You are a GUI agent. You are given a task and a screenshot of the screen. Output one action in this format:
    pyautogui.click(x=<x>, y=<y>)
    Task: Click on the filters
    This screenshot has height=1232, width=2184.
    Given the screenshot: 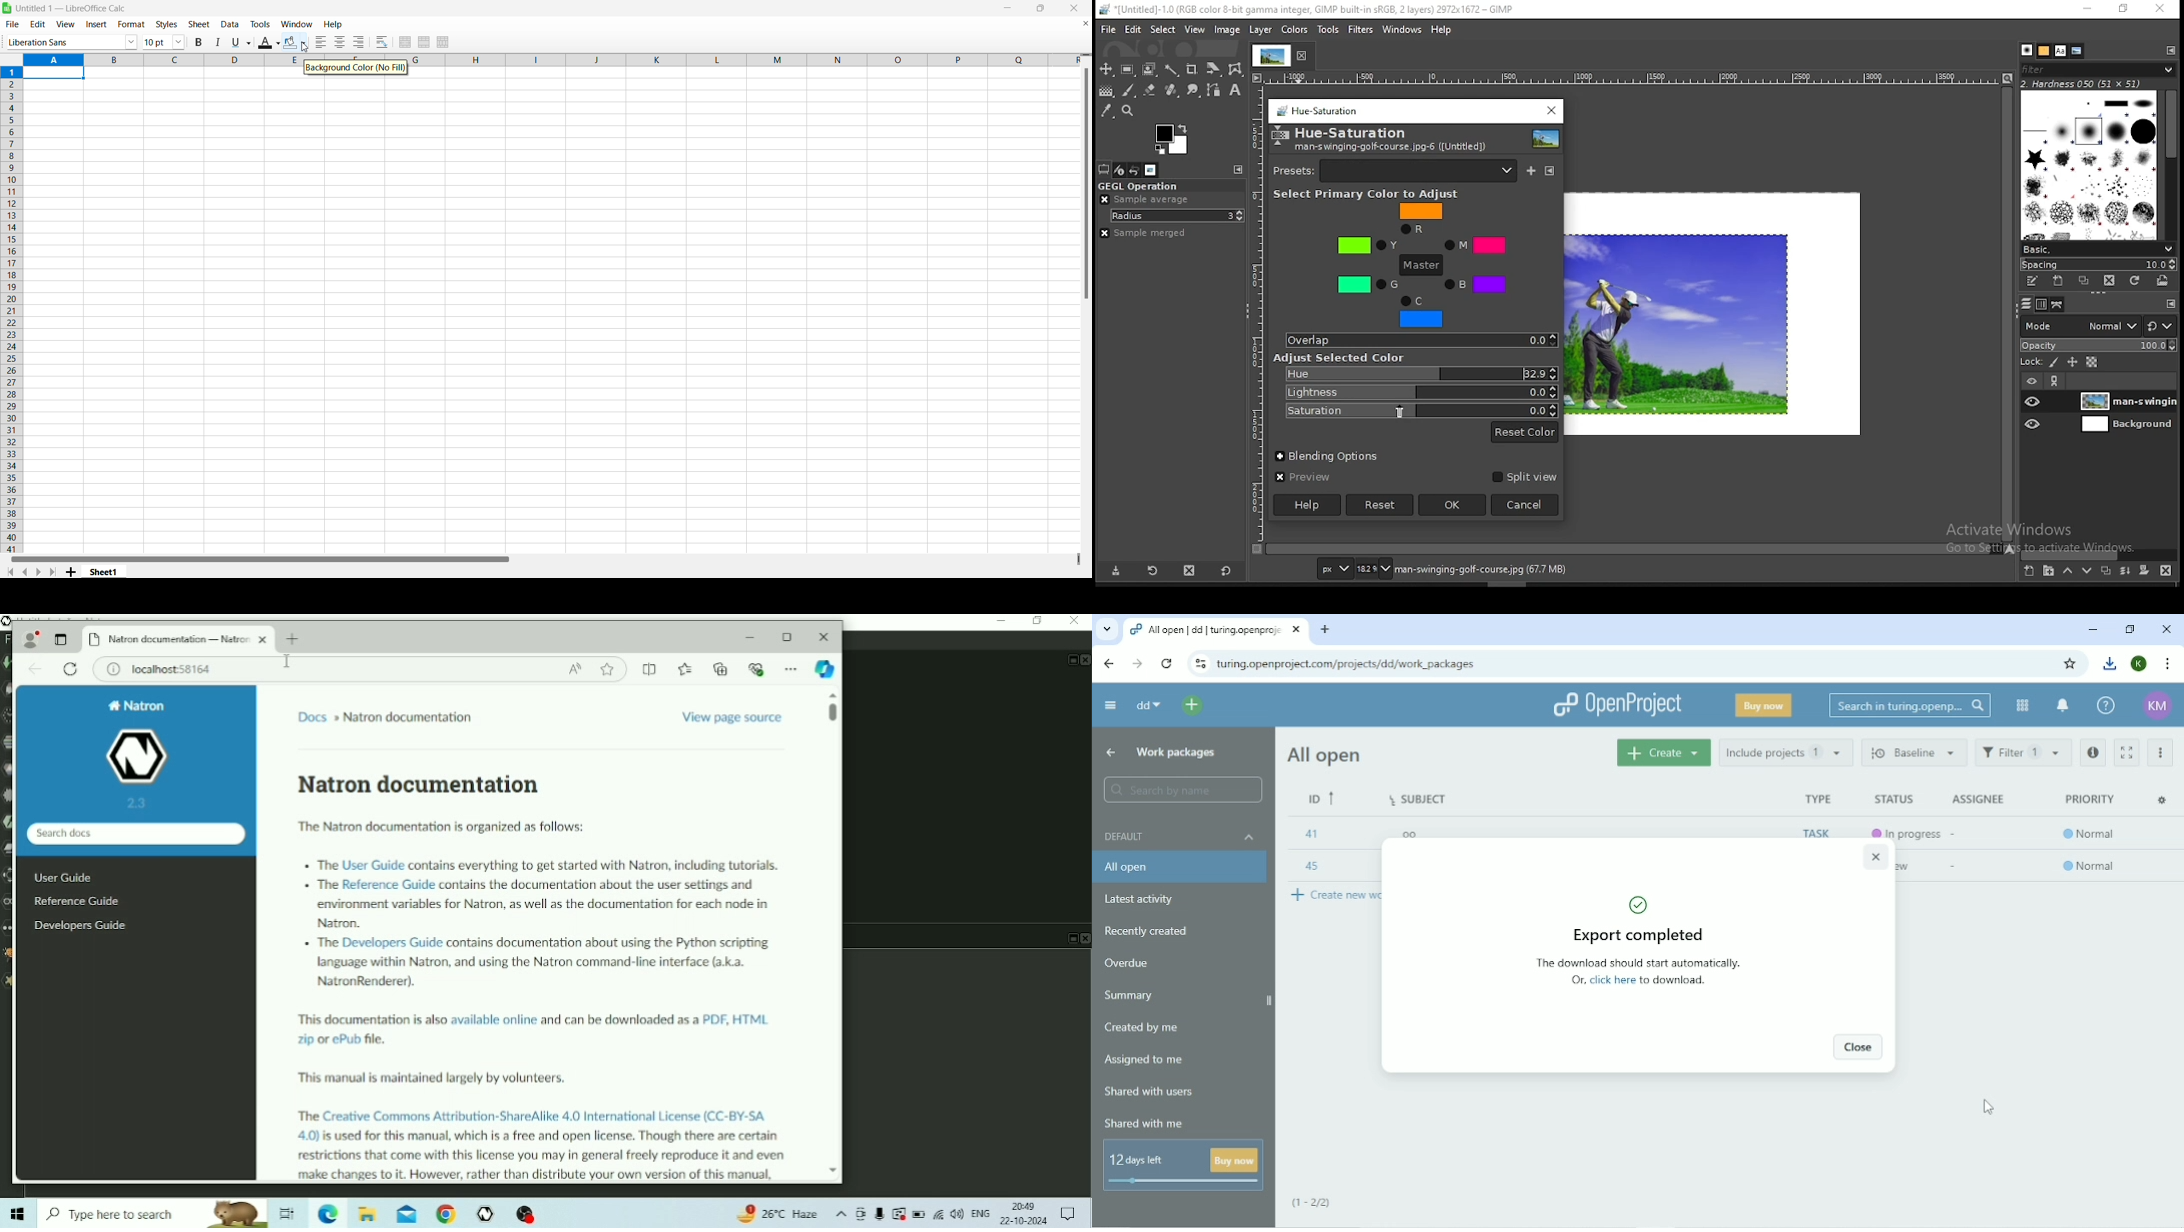 What is the action you would take?
    pyautogui.click(x=1360, y=30)
    